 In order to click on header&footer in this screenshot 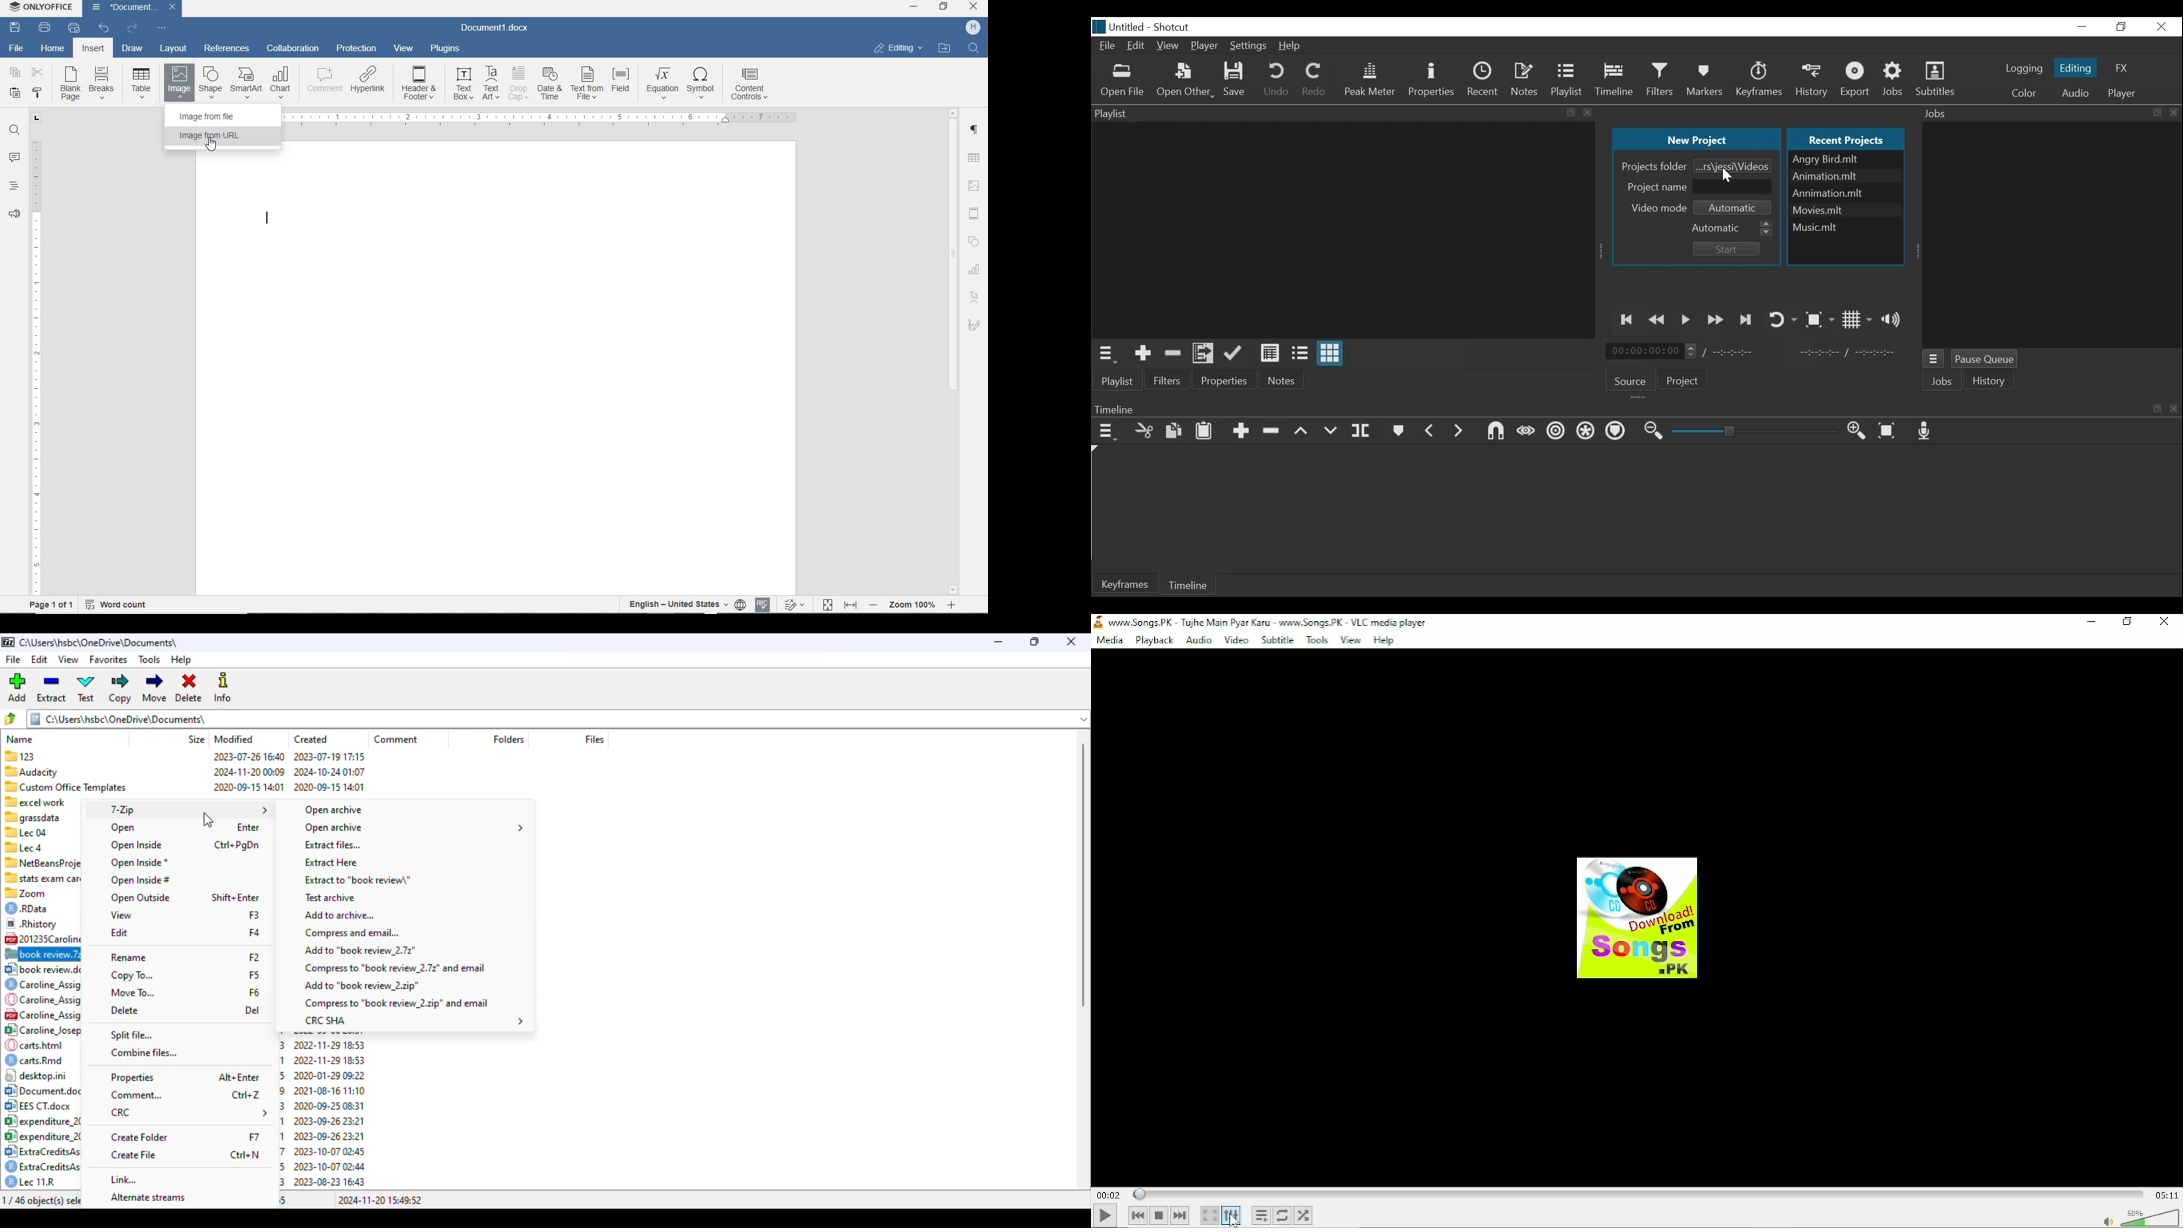, I will do `click(418, 84)`.